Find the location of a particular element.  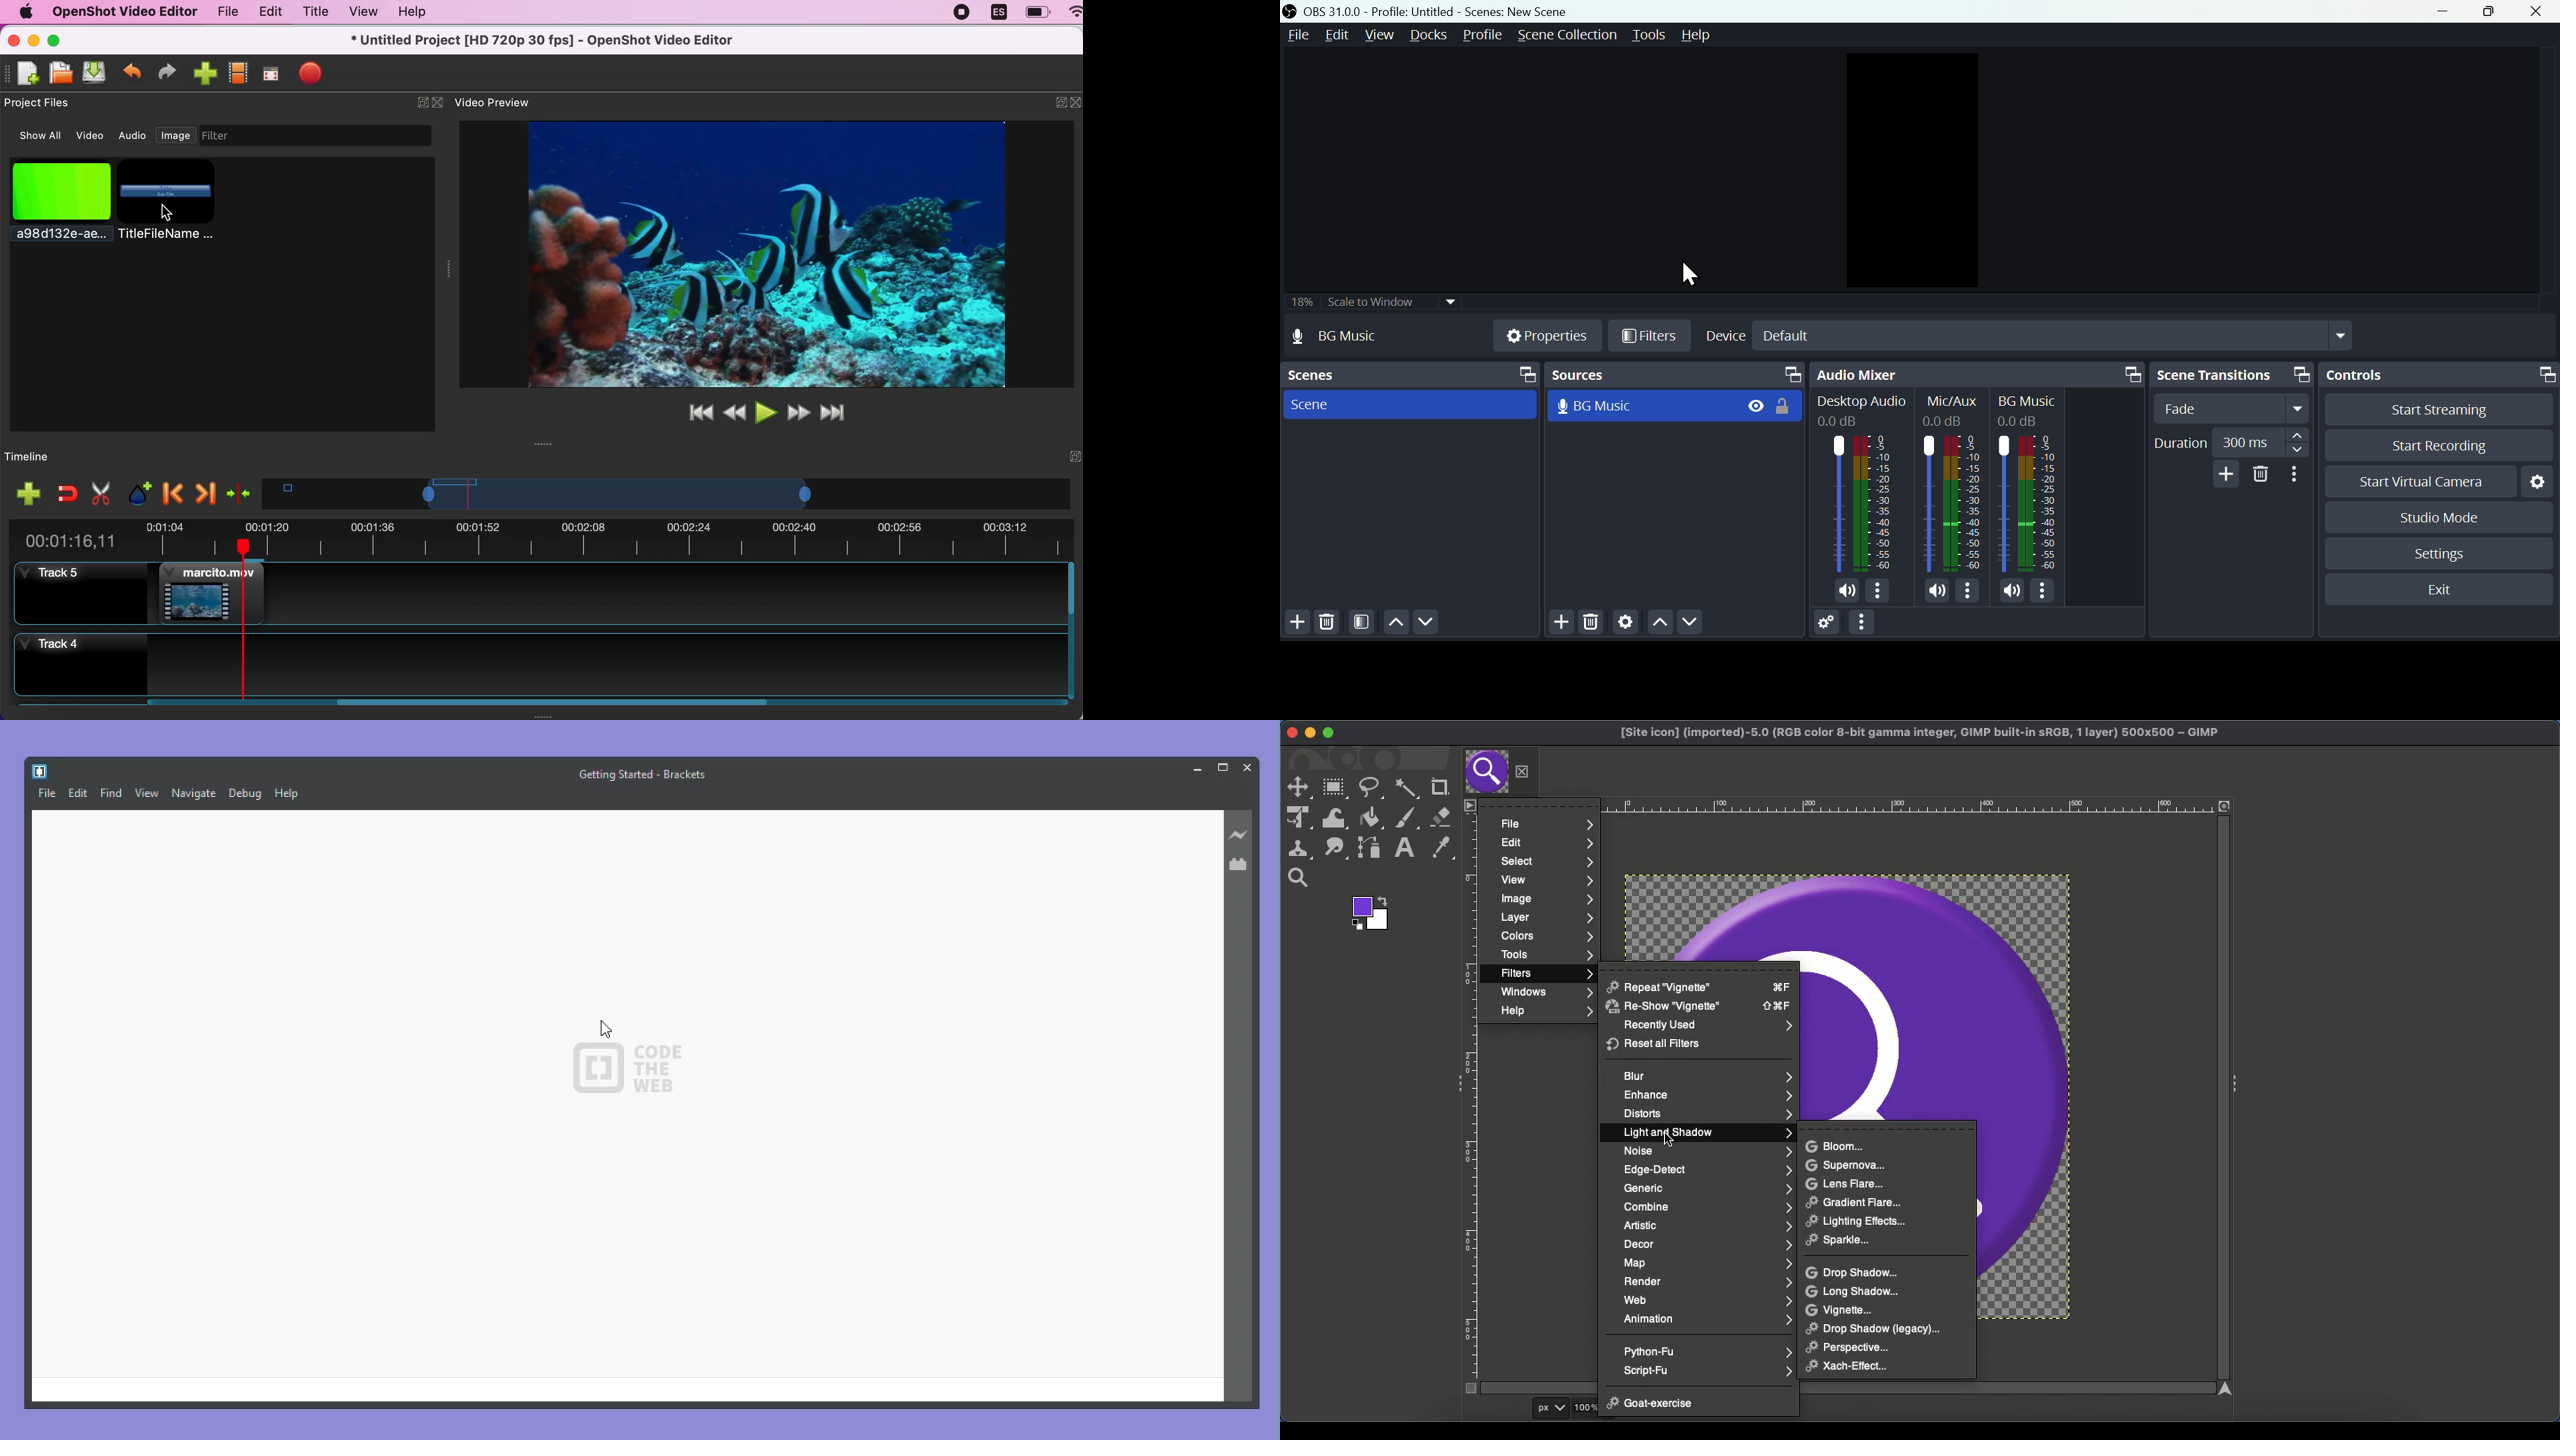

close is located at coordinates (13, 39).